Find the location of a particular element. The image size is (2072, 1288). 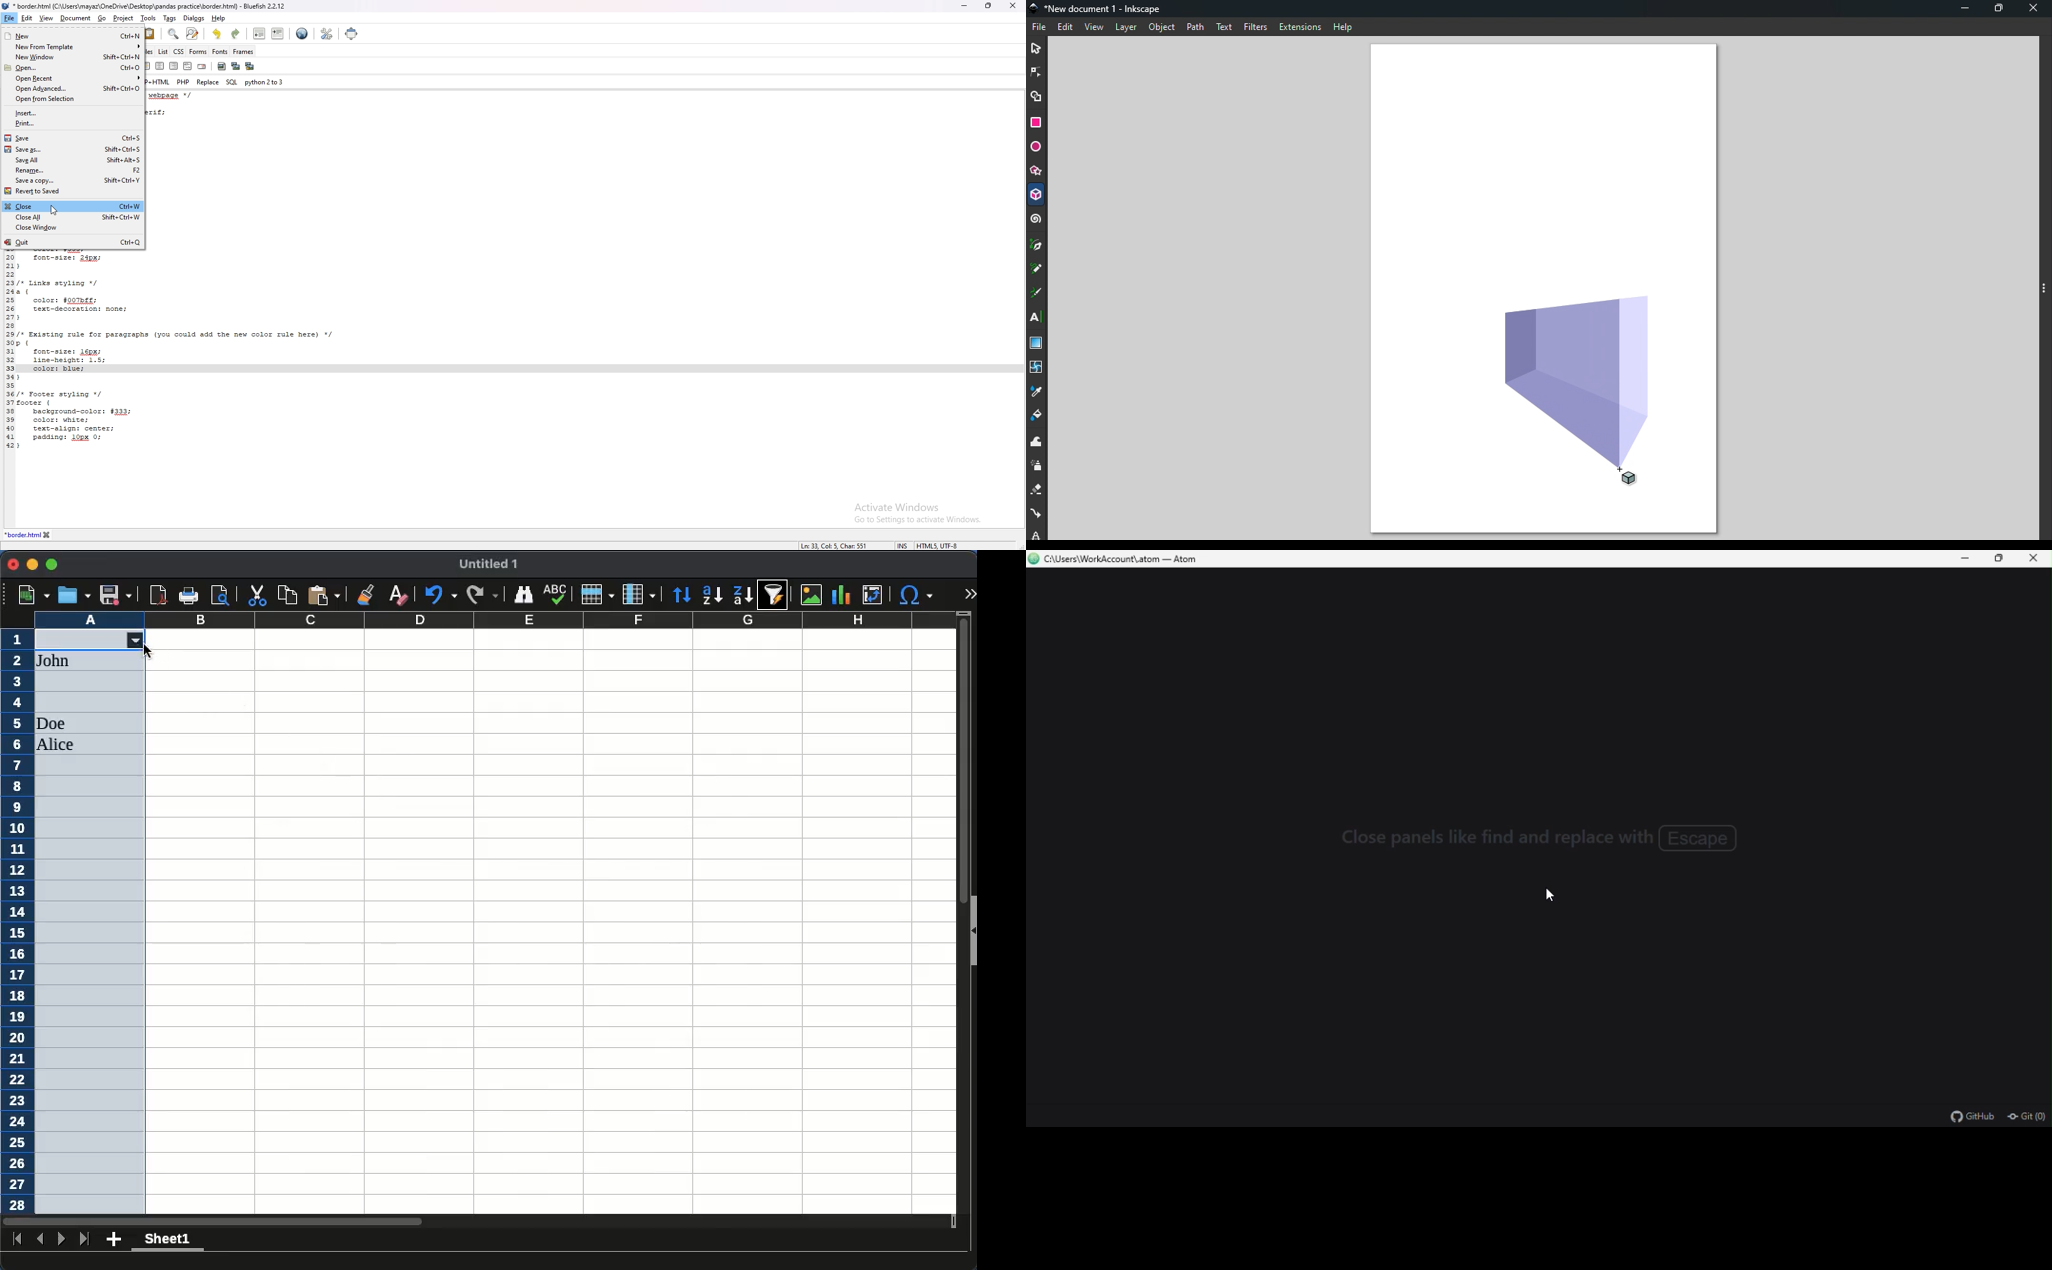

Canvas is located at coordinates (1543, 164).